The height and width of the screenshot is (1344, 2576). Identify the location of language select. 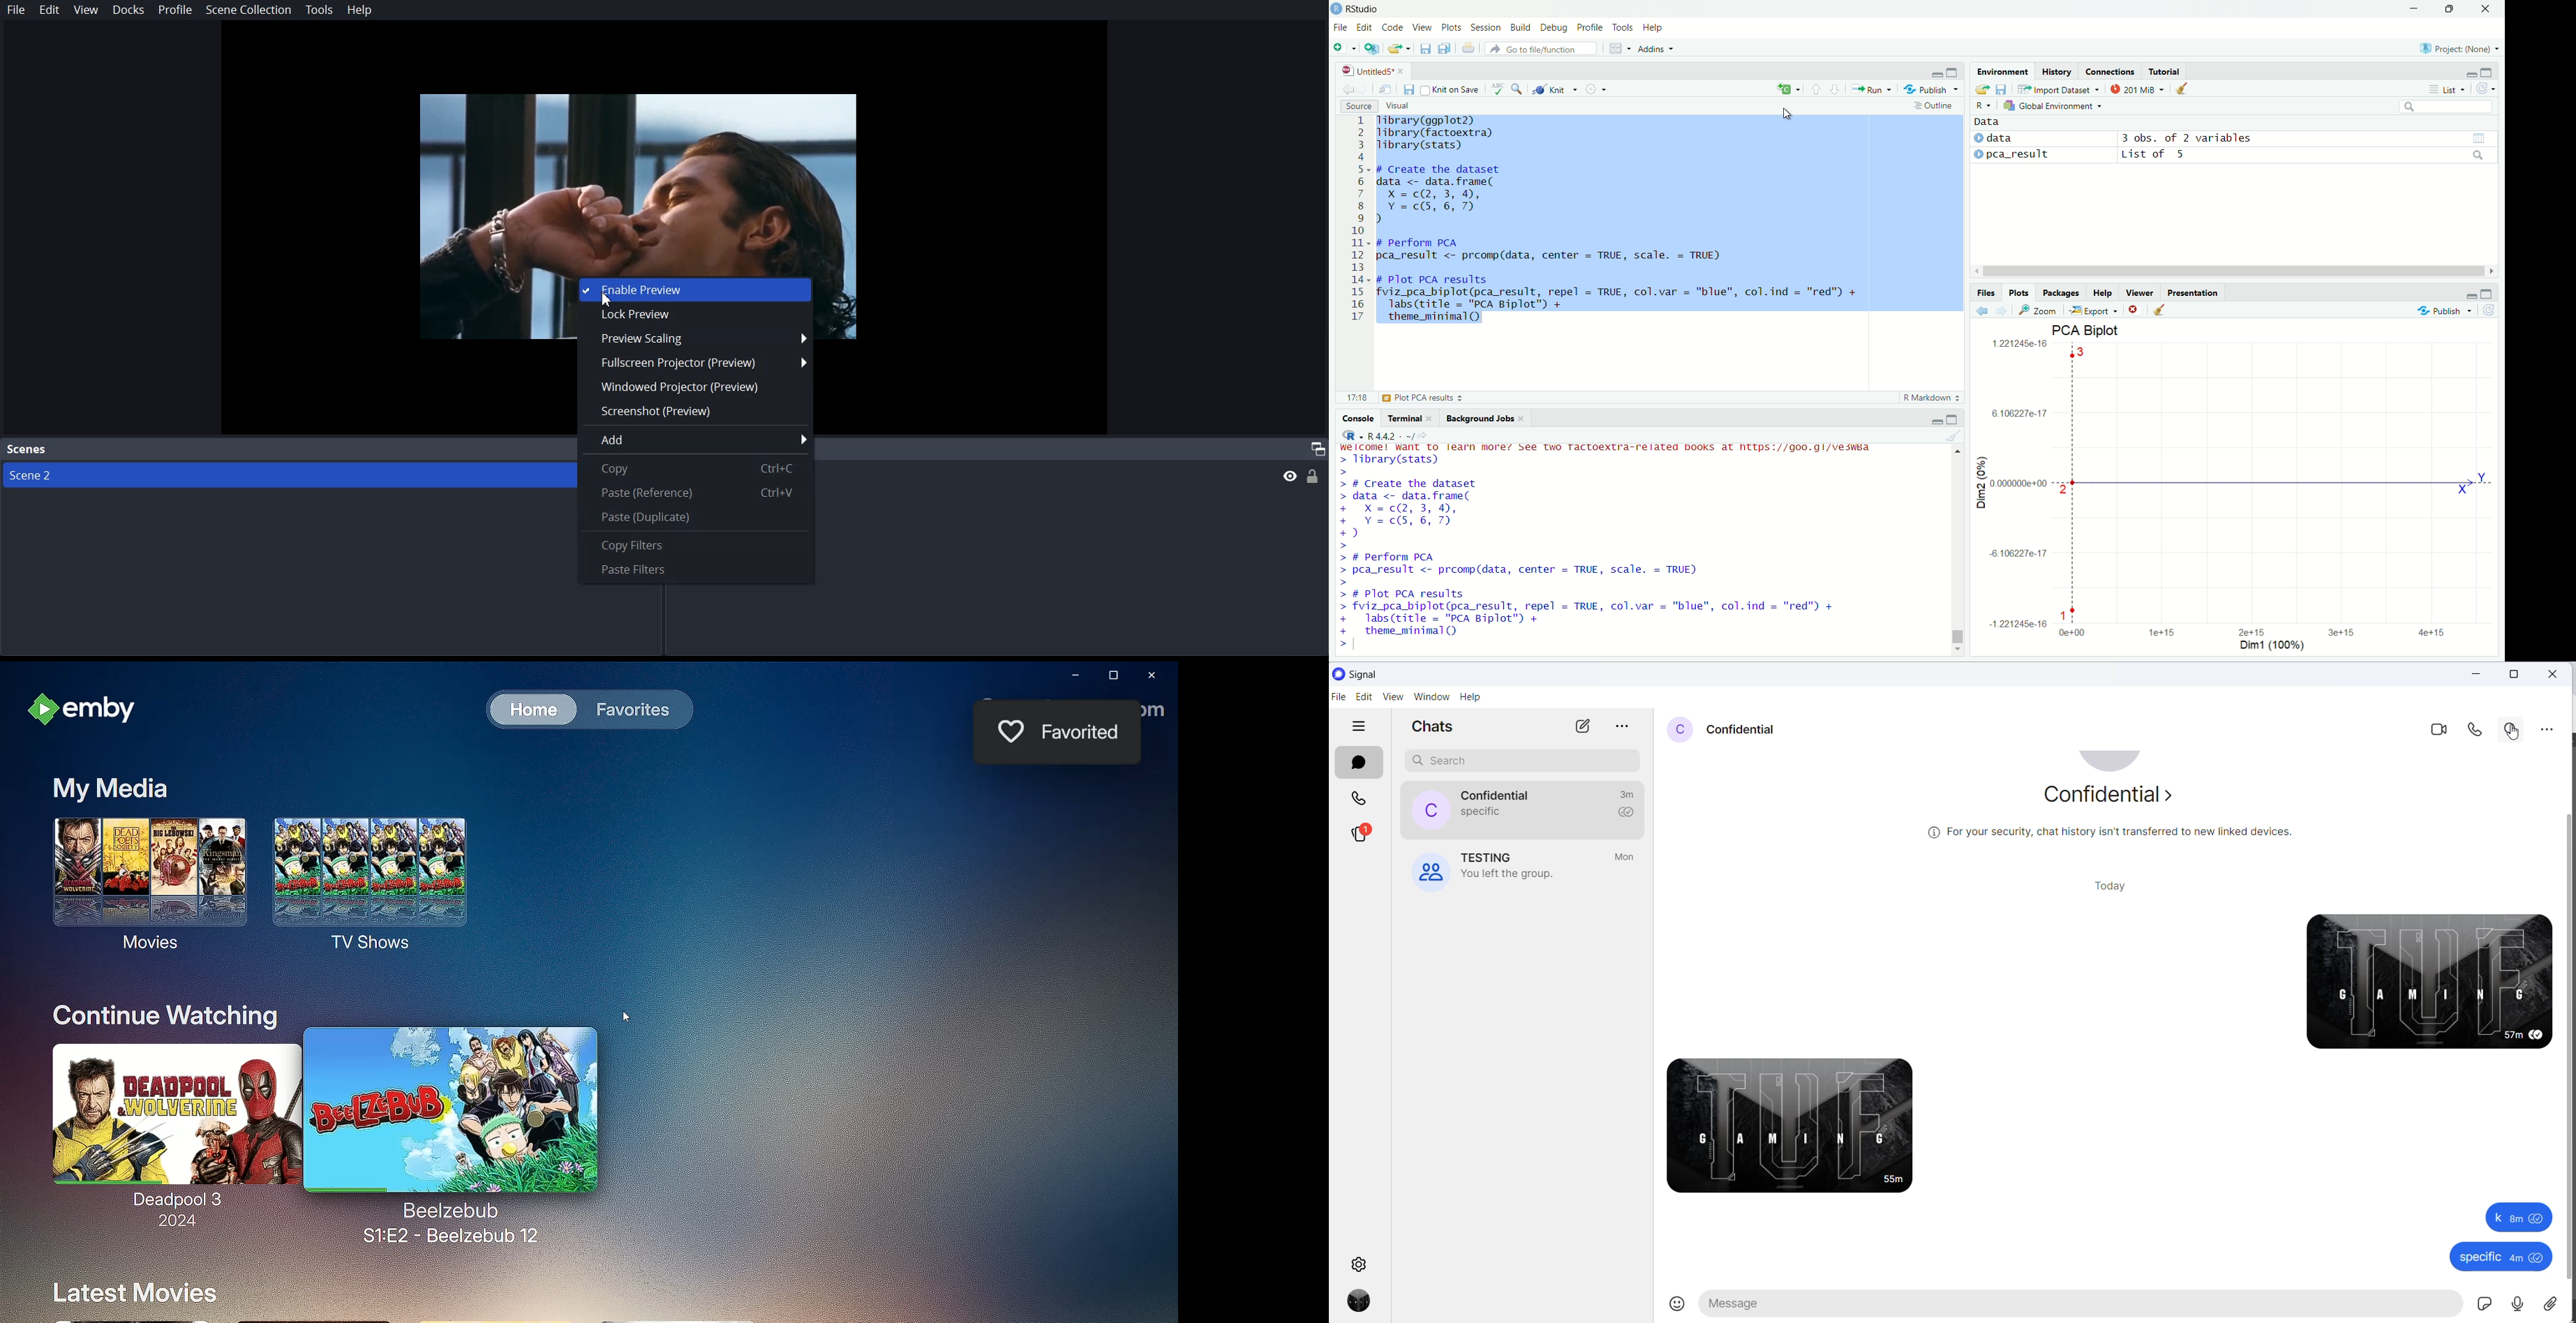
(1786, 89).